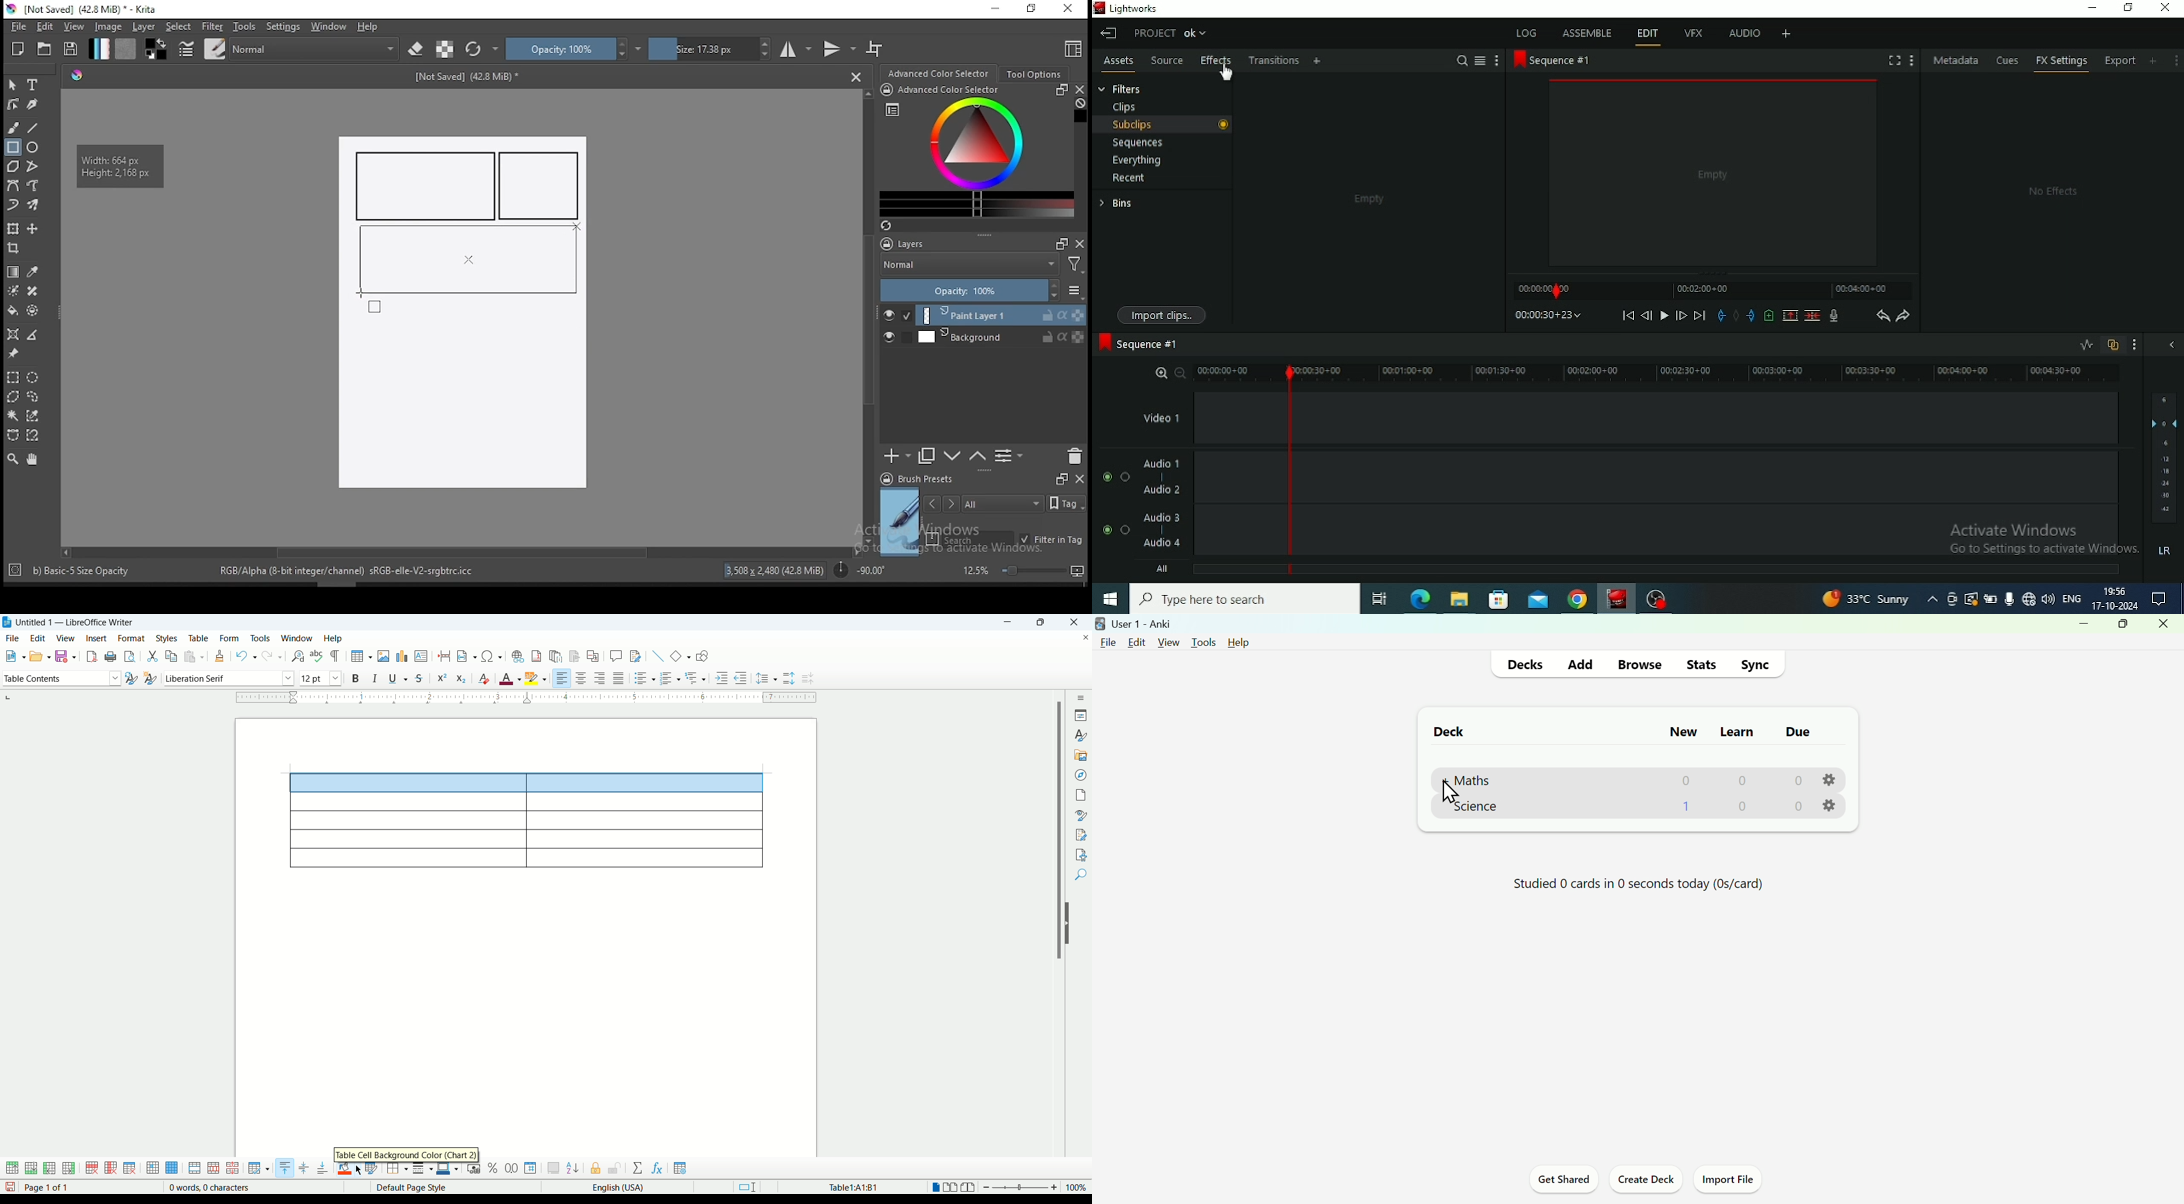 Image resolution: width=2184 pixels, height=1204 pixels. Describe the element at coordinates (1834, 316) in the screenshot. I see `record a voice-over` at that location.